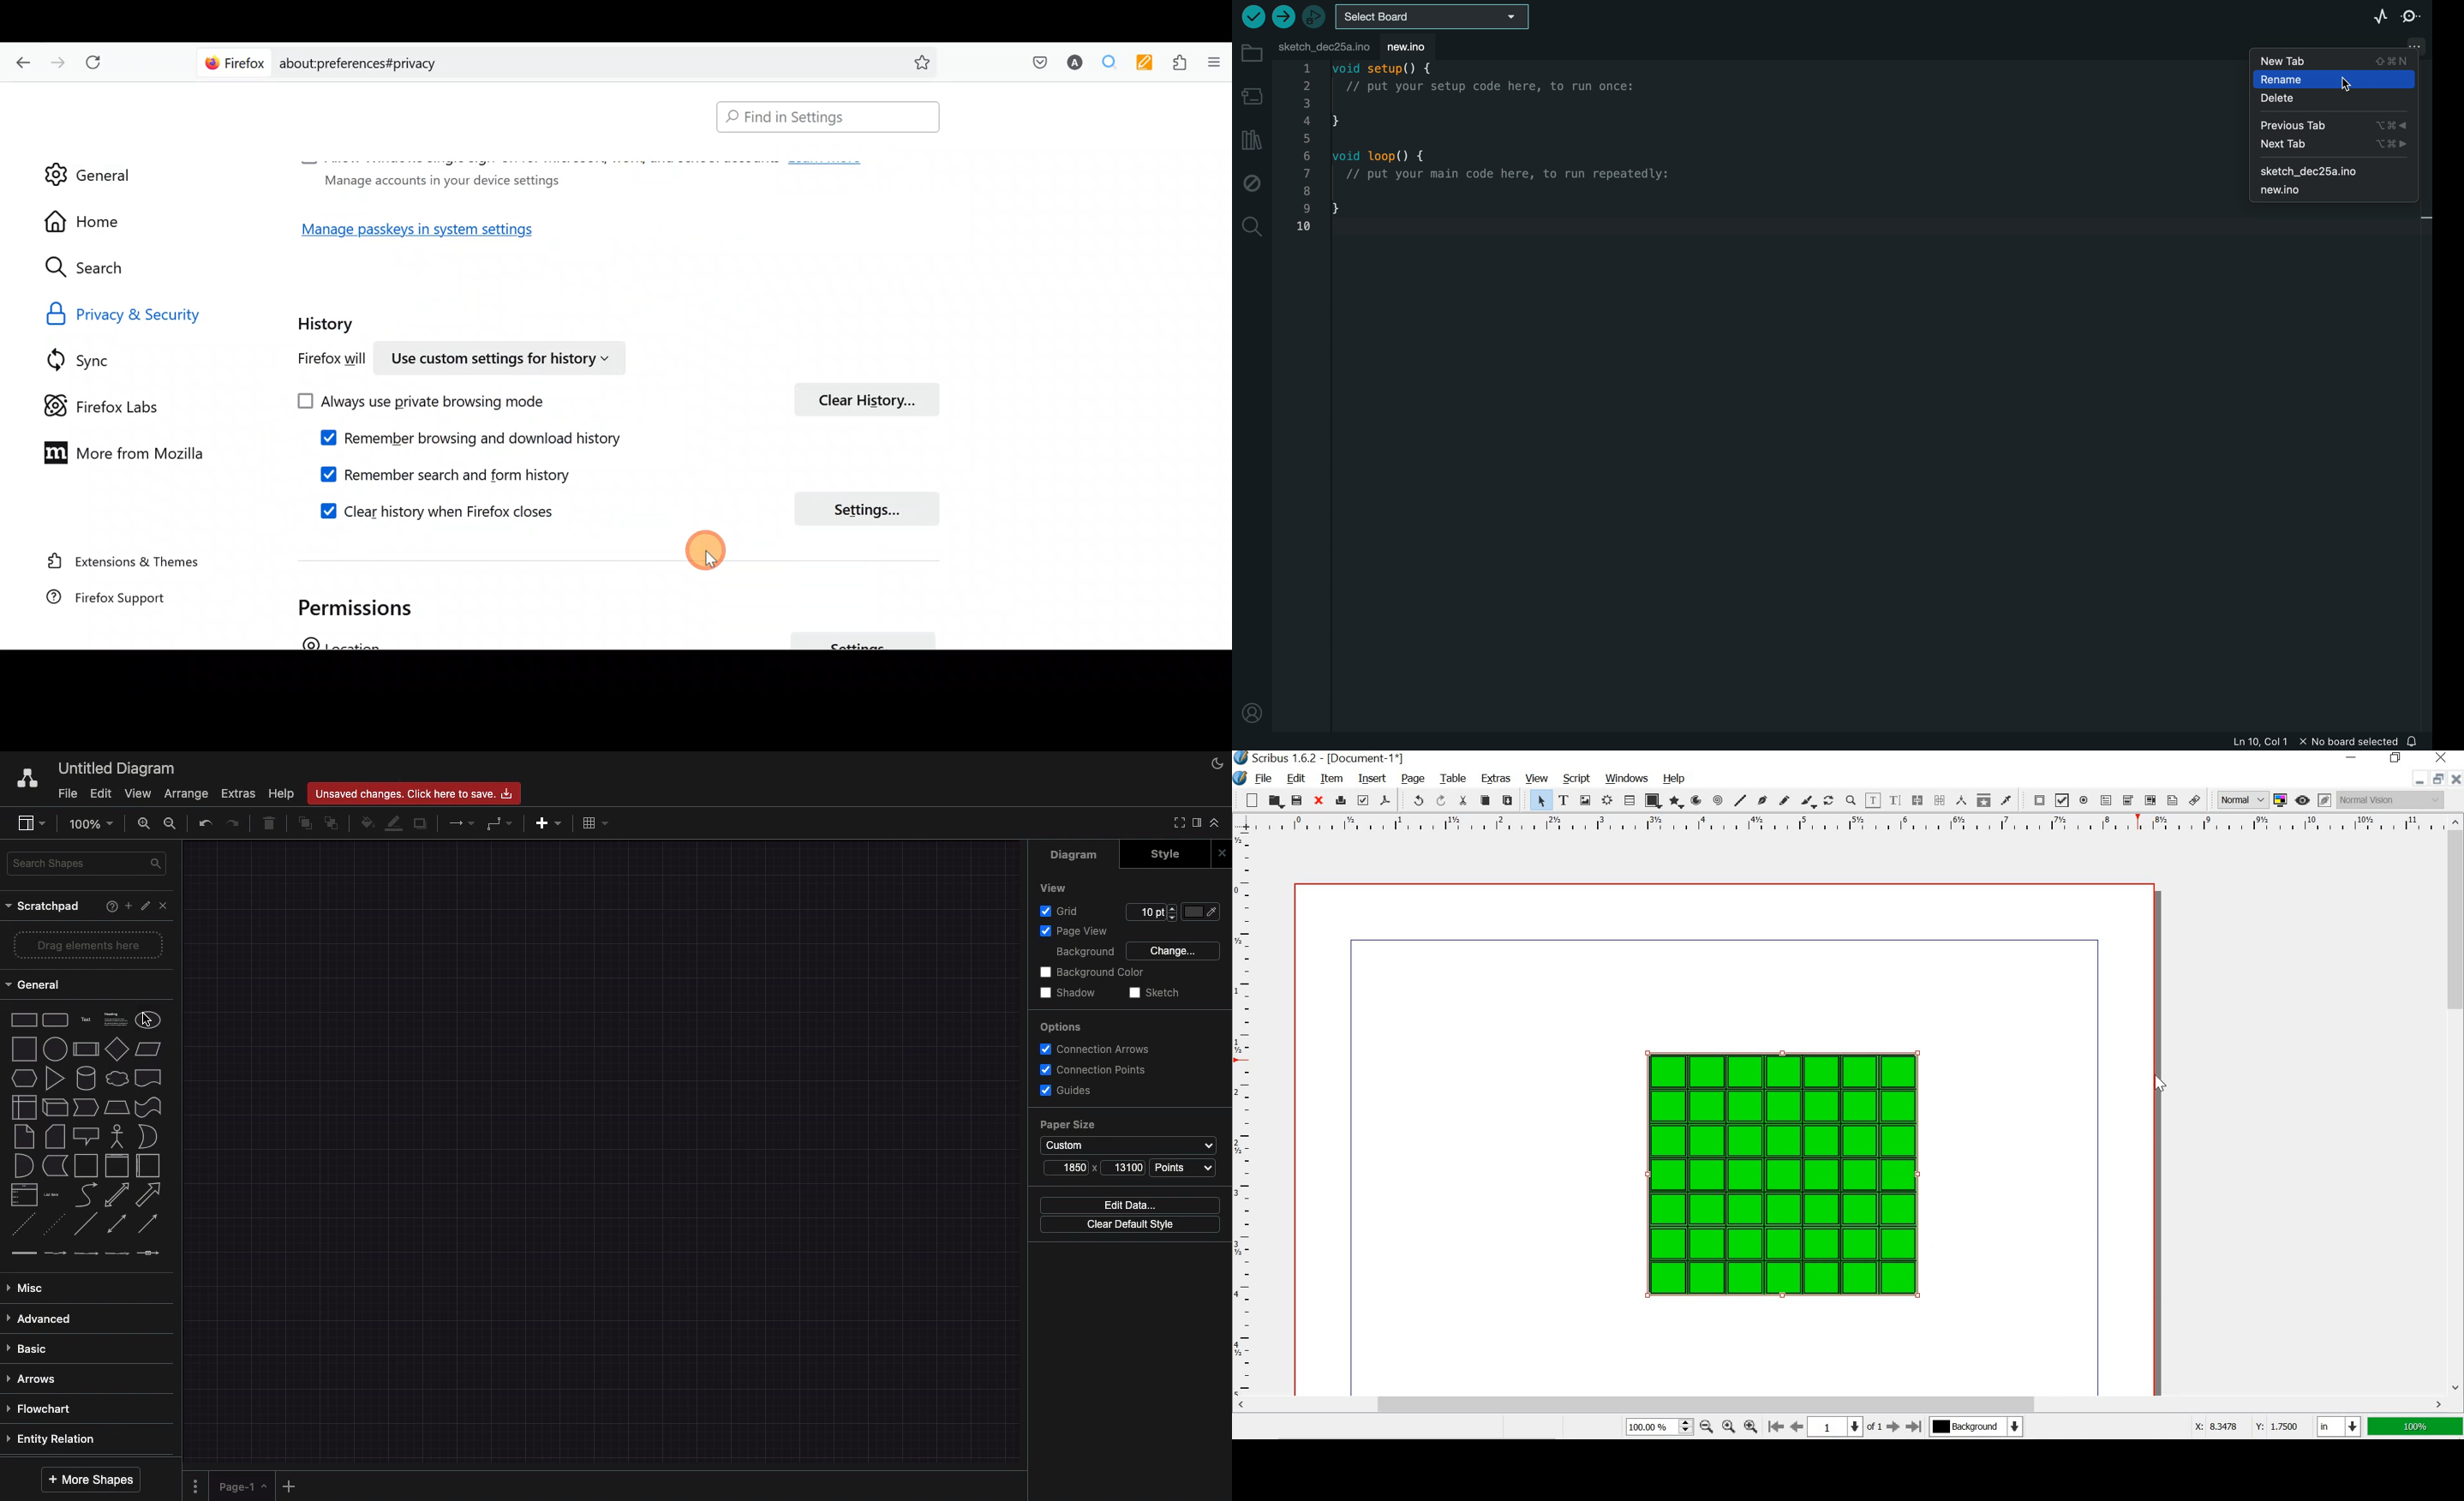 The image size is (2464, 1512). I want to click on zoom in, so click(1751, 1426).